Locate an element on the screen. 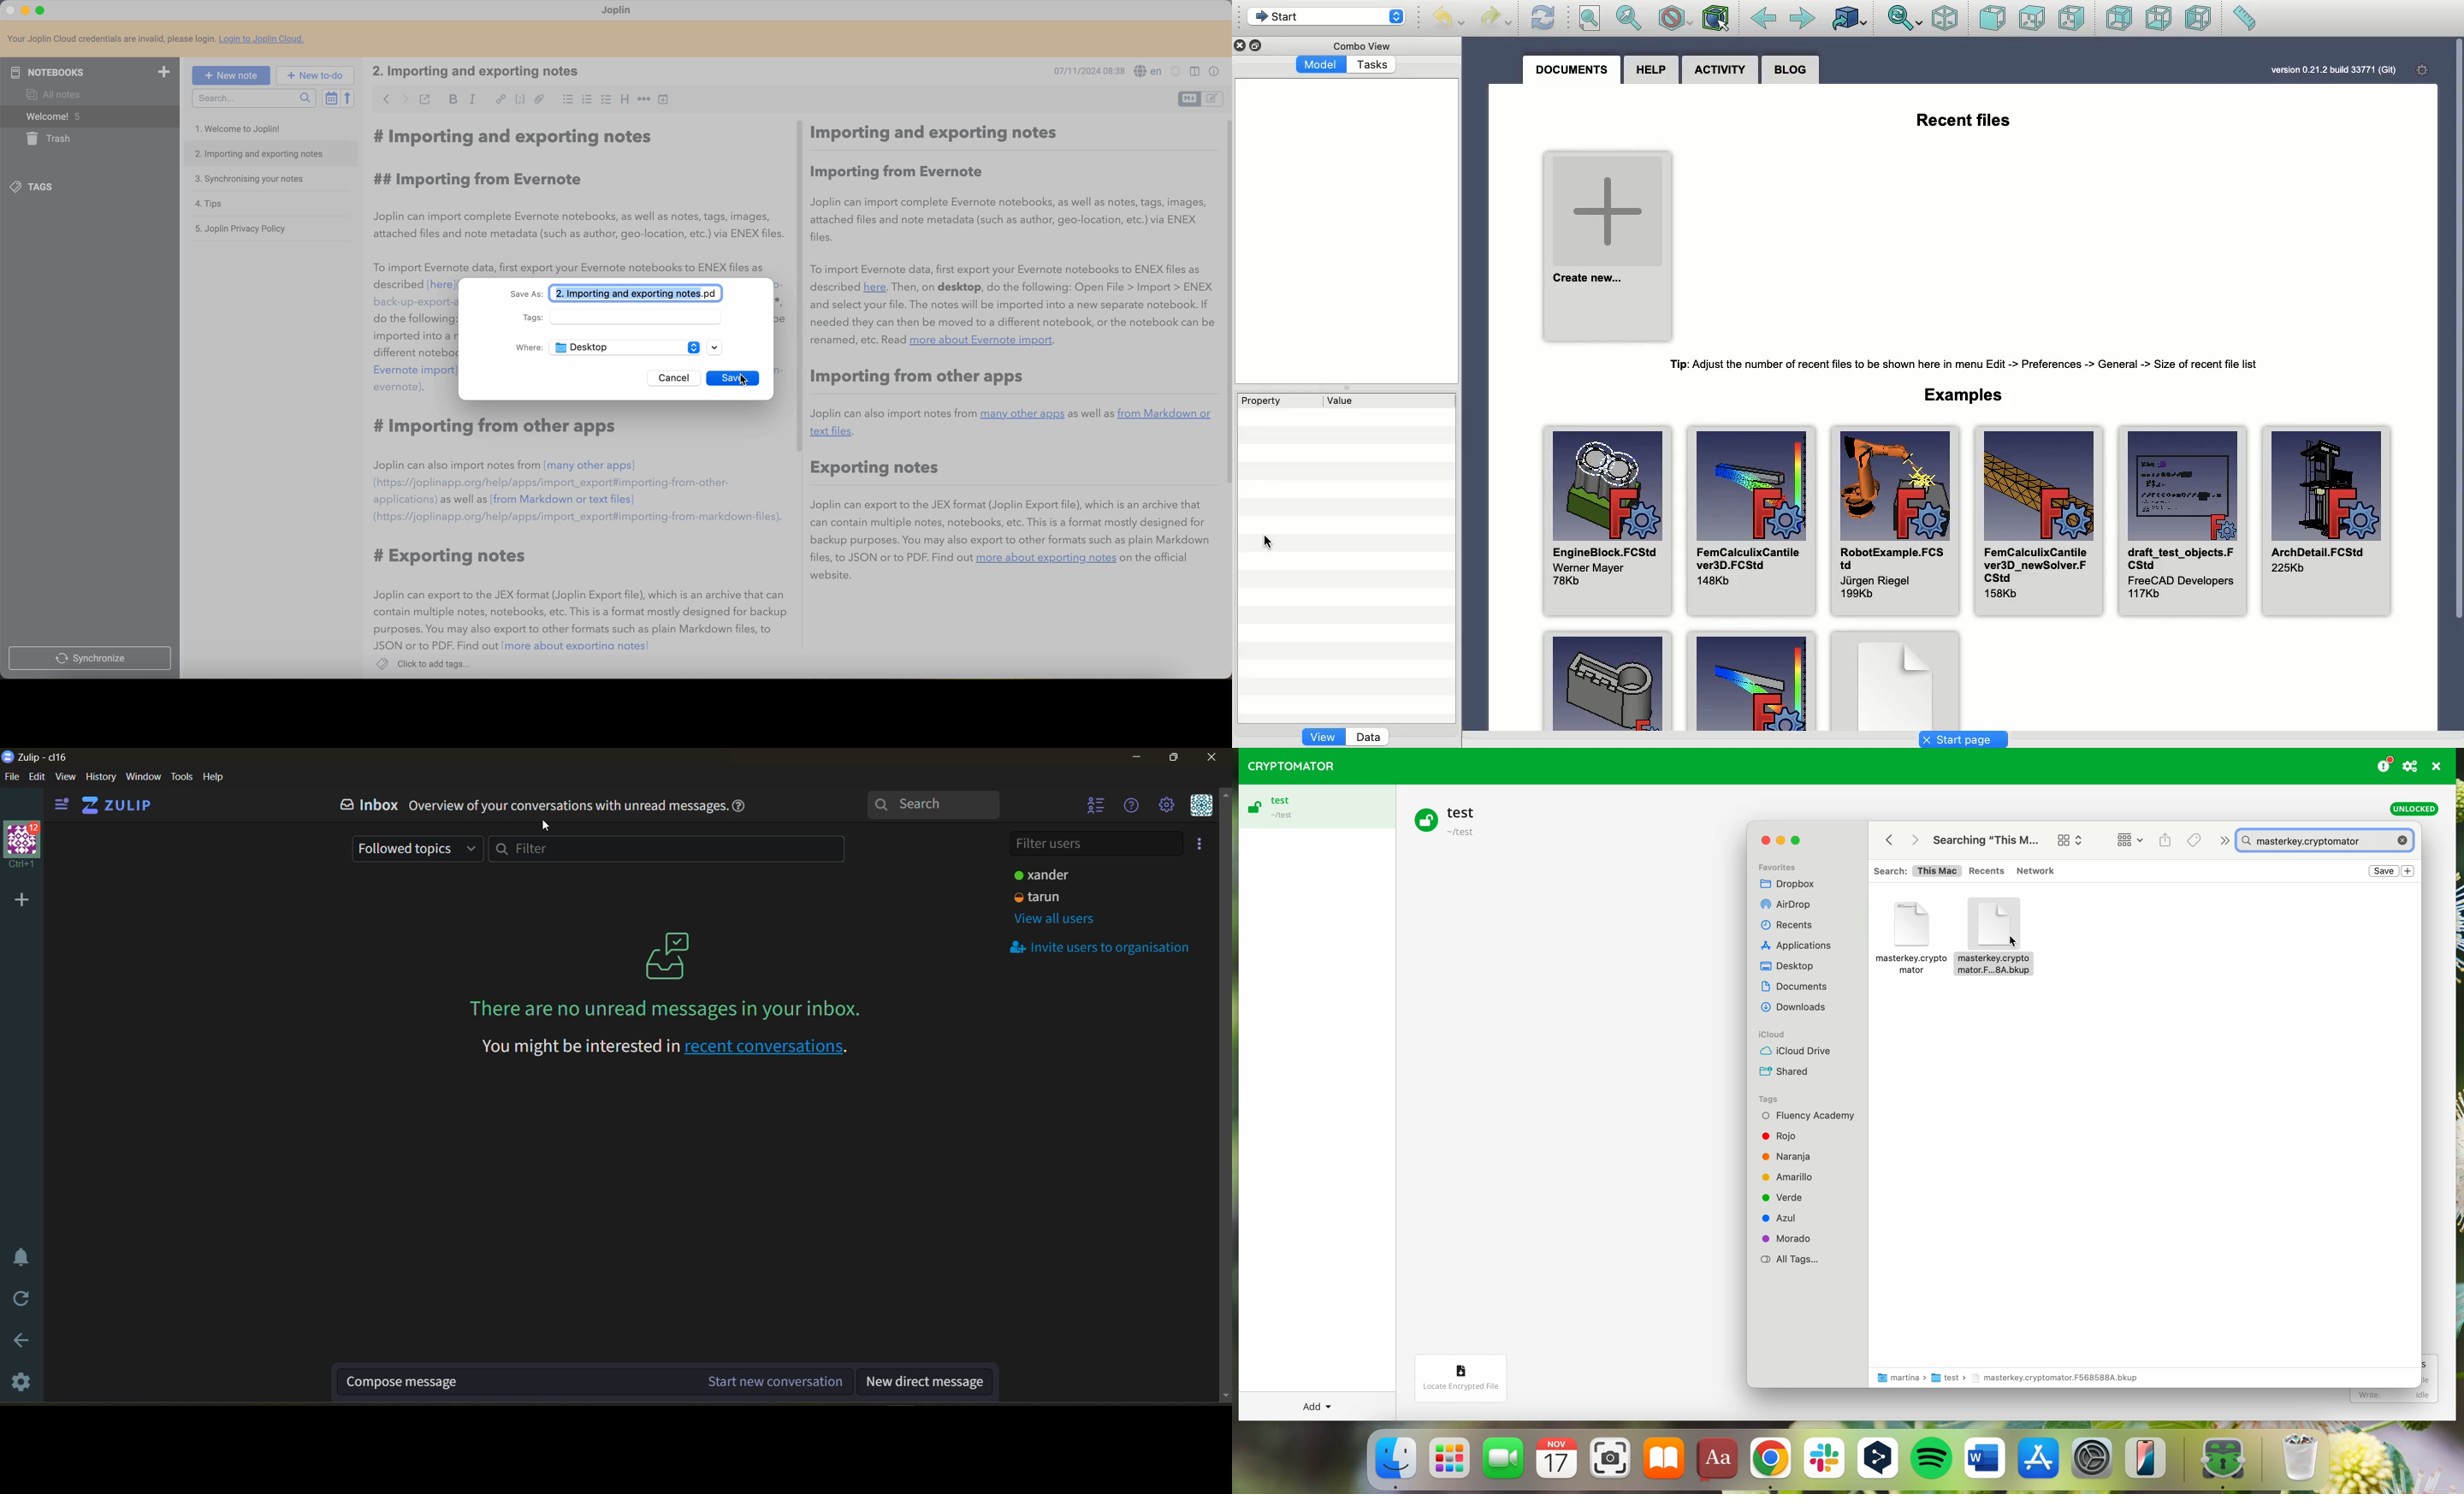  go back is located at coordinates (23, 1341).